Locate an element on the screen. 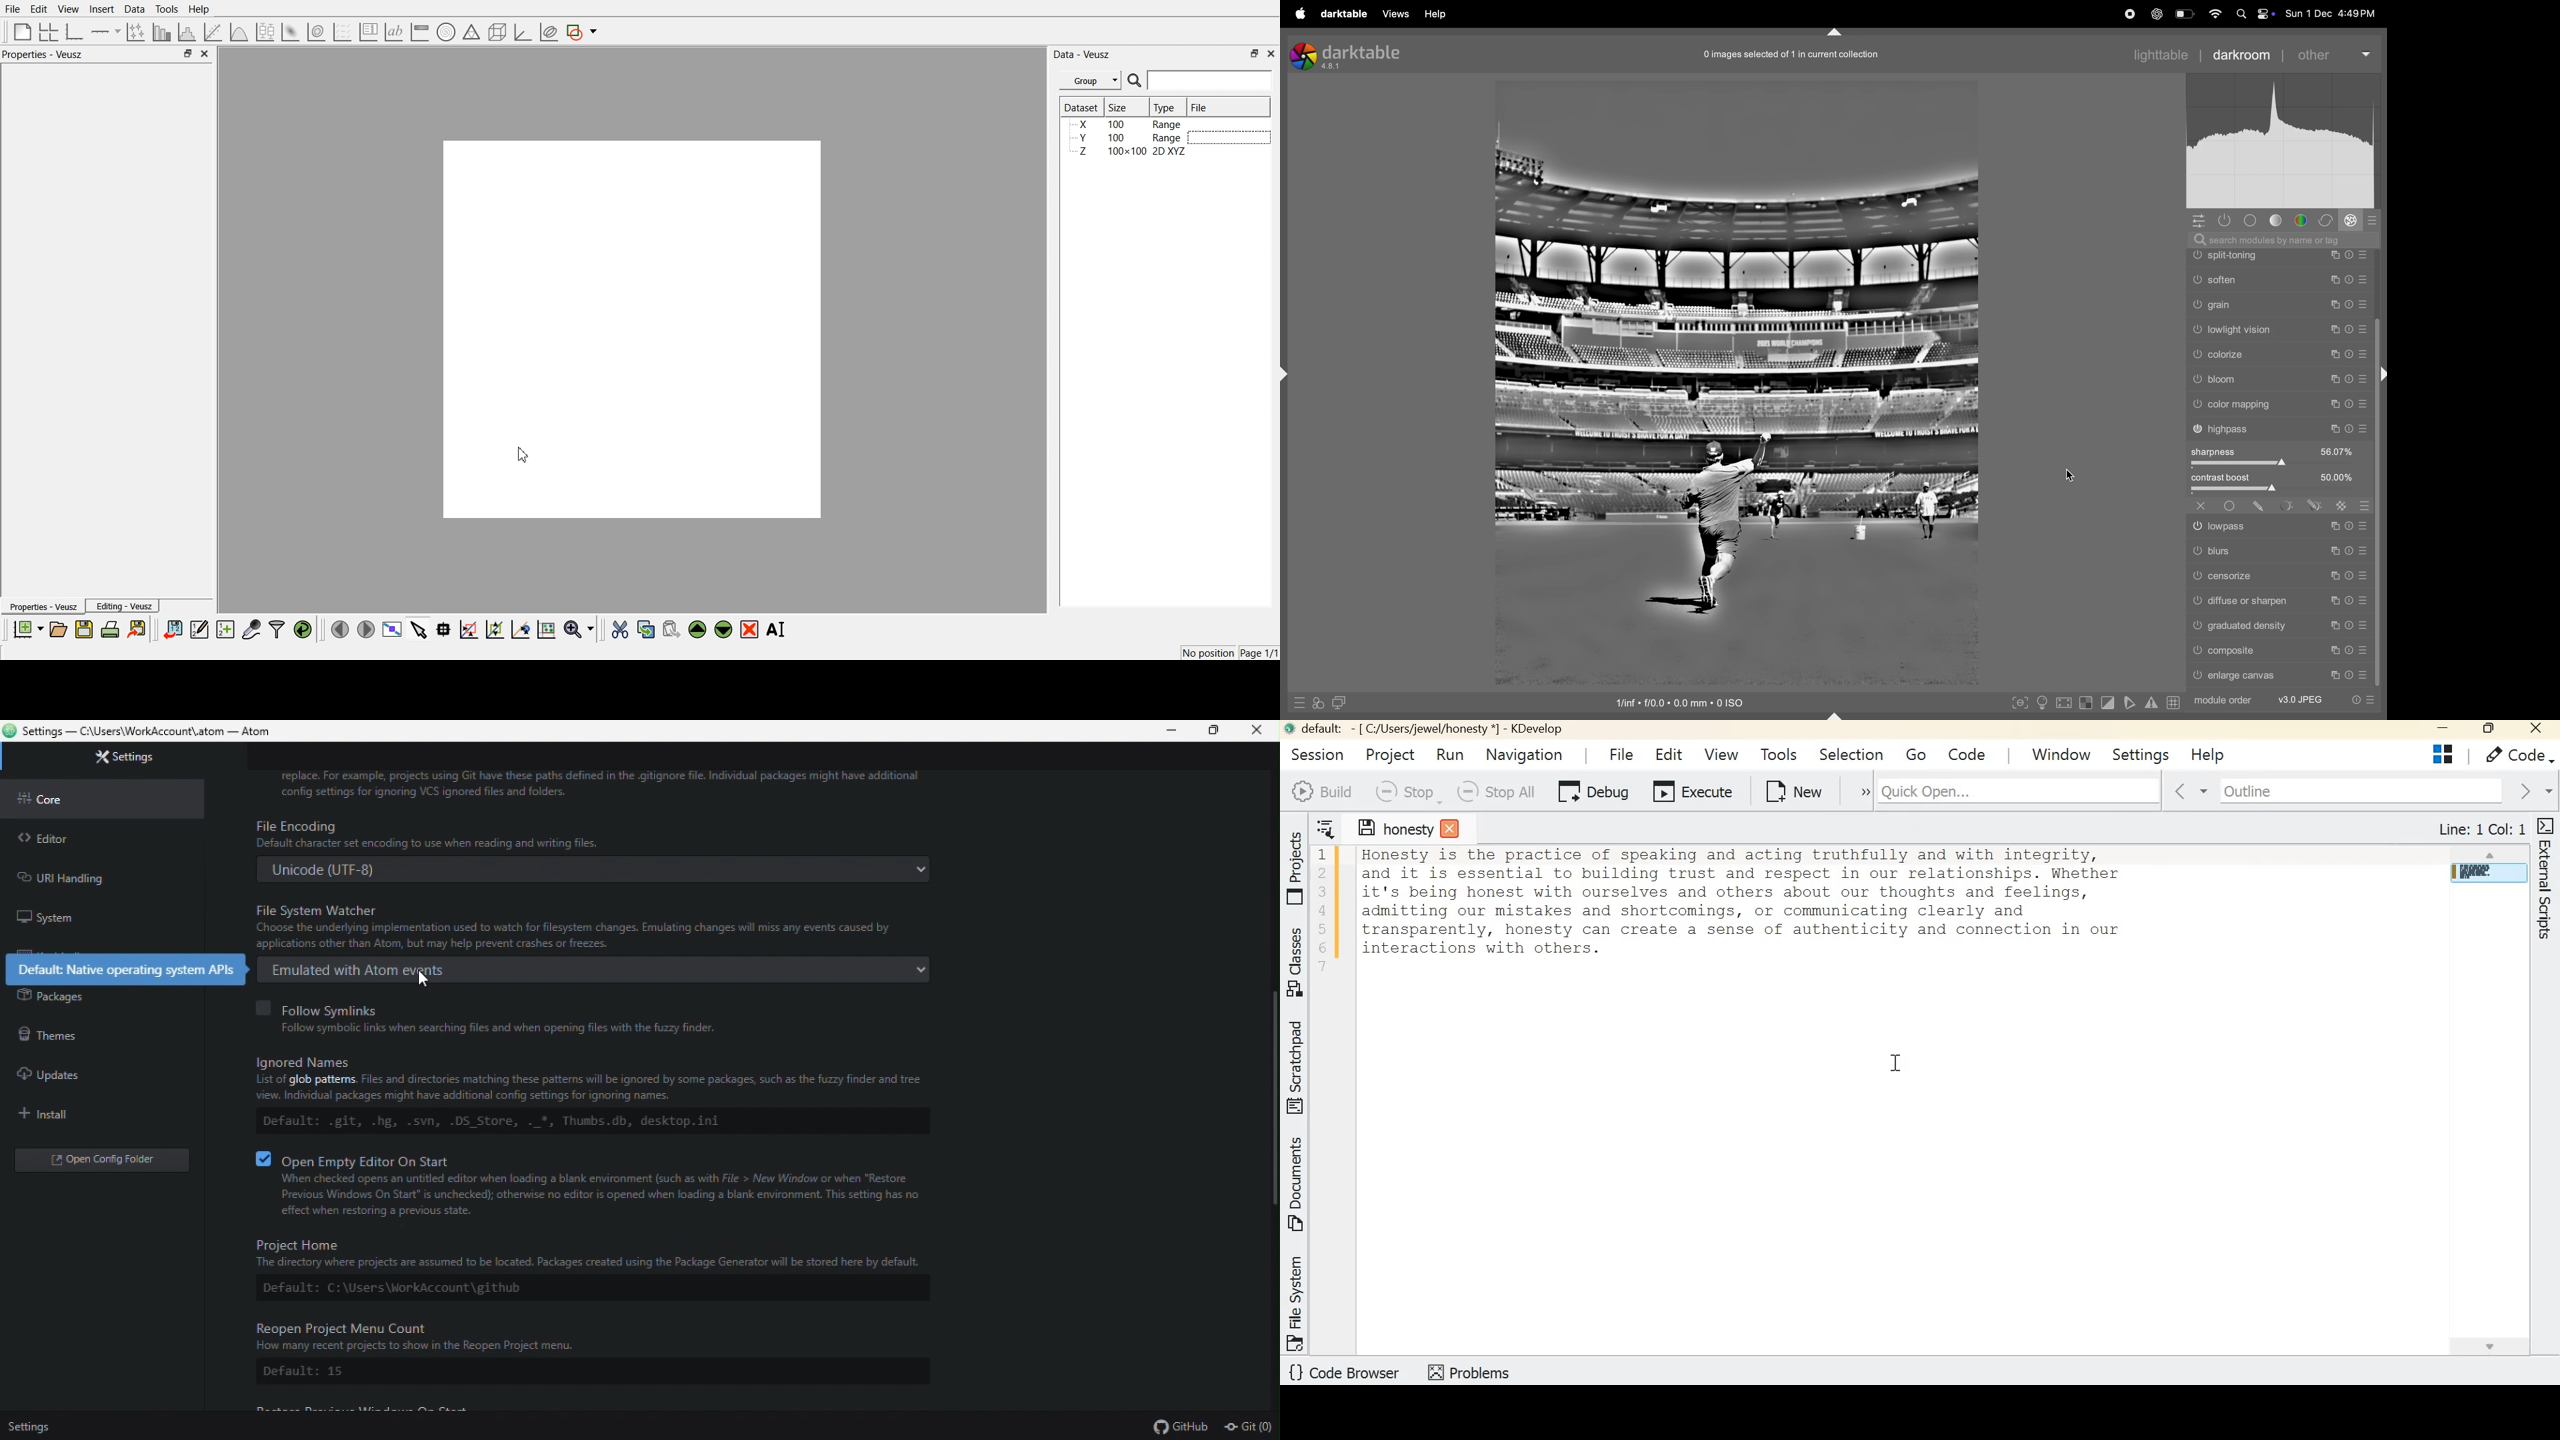 Image resolution: width=2576 pixels, height=1456 pixels. toggle high processing quality is located at coordinates (2063, 702).